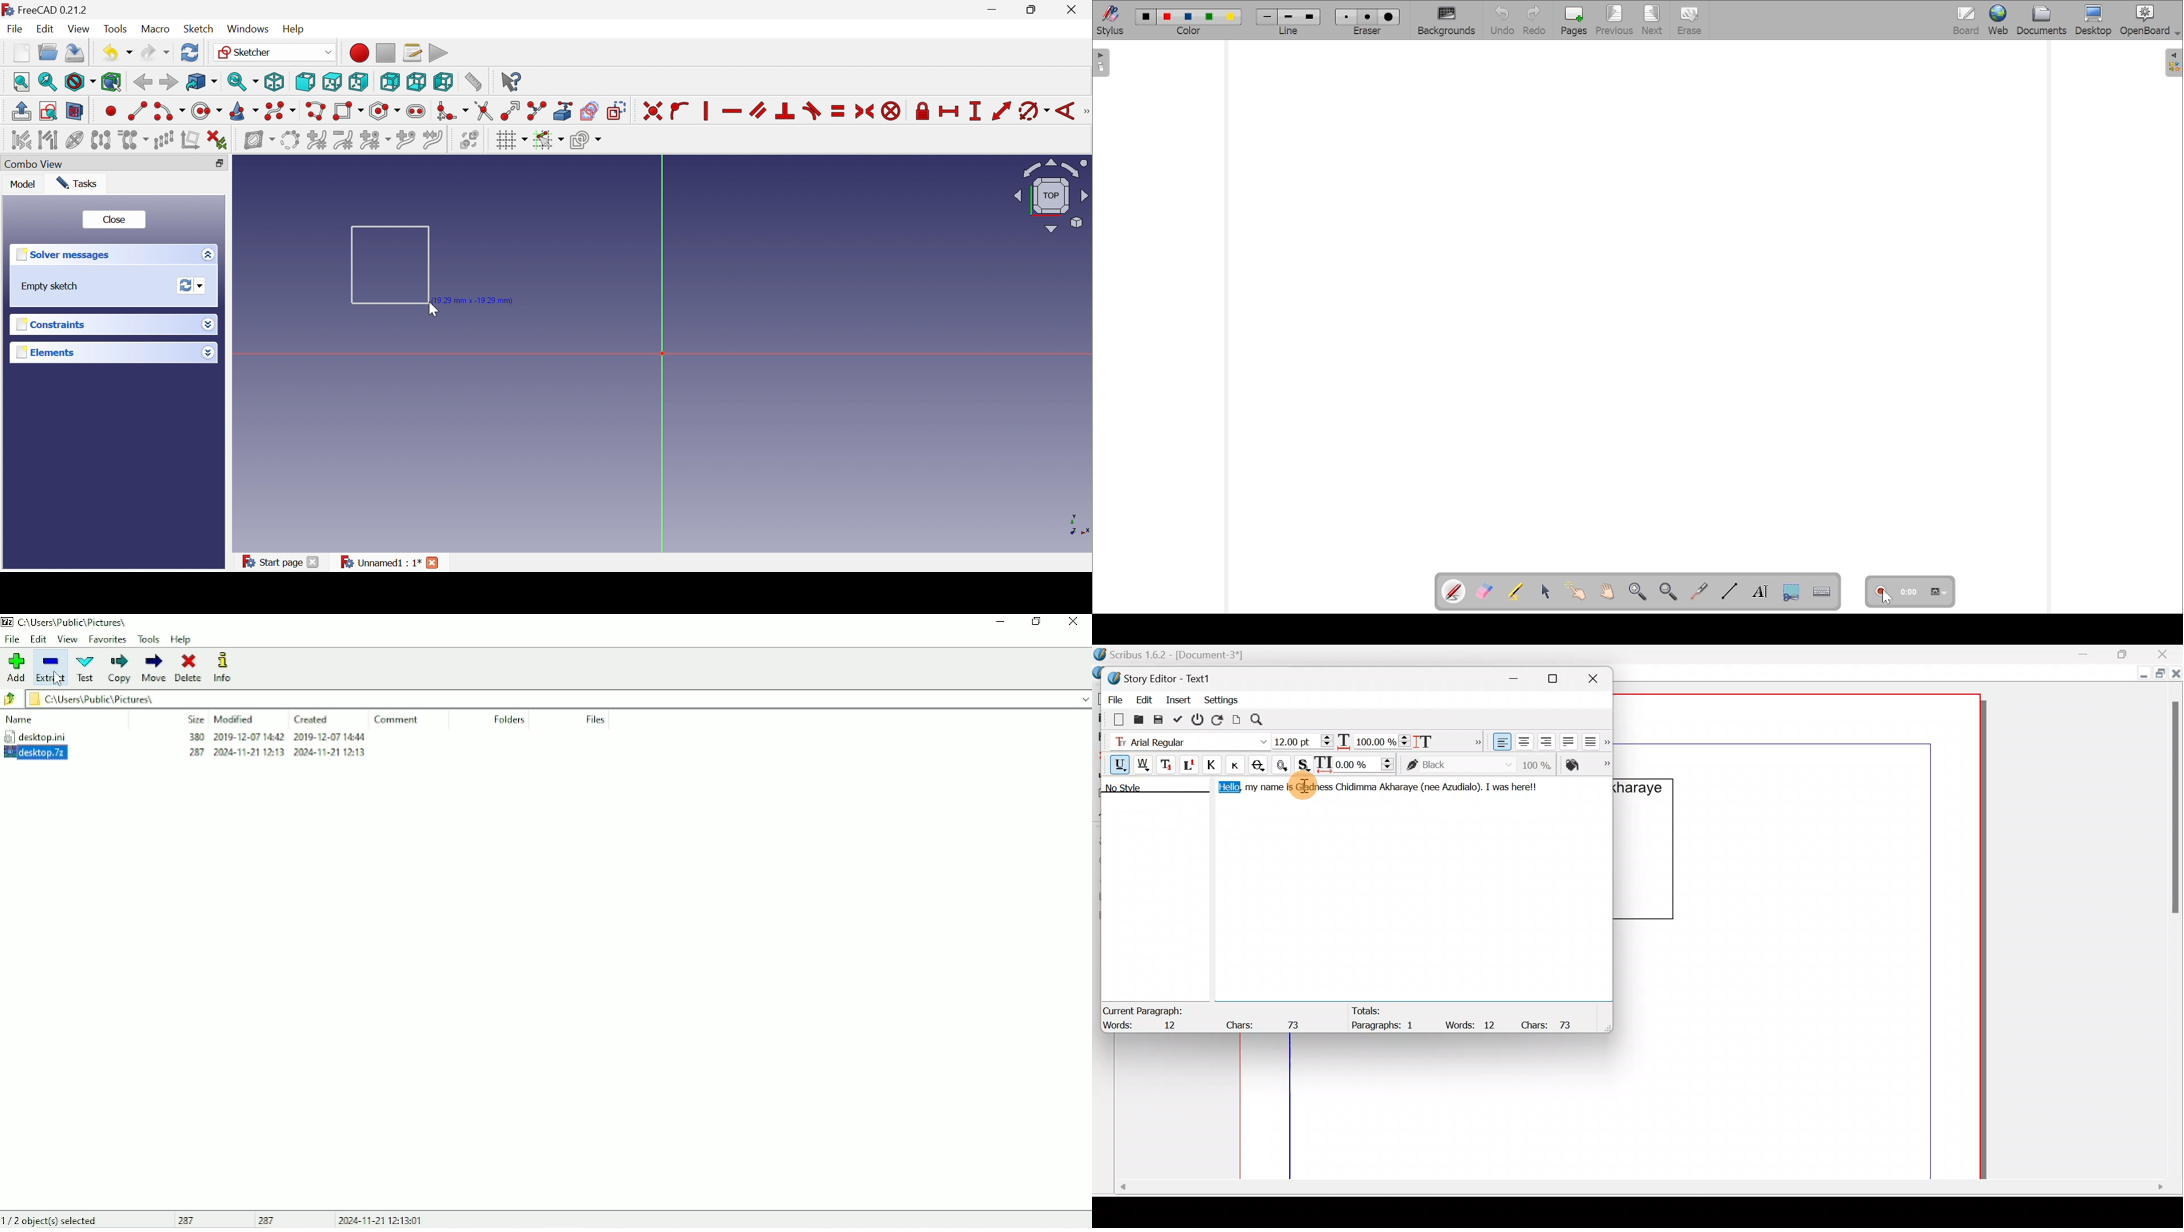  I want to click on Underline words only, so click(1144, 764).